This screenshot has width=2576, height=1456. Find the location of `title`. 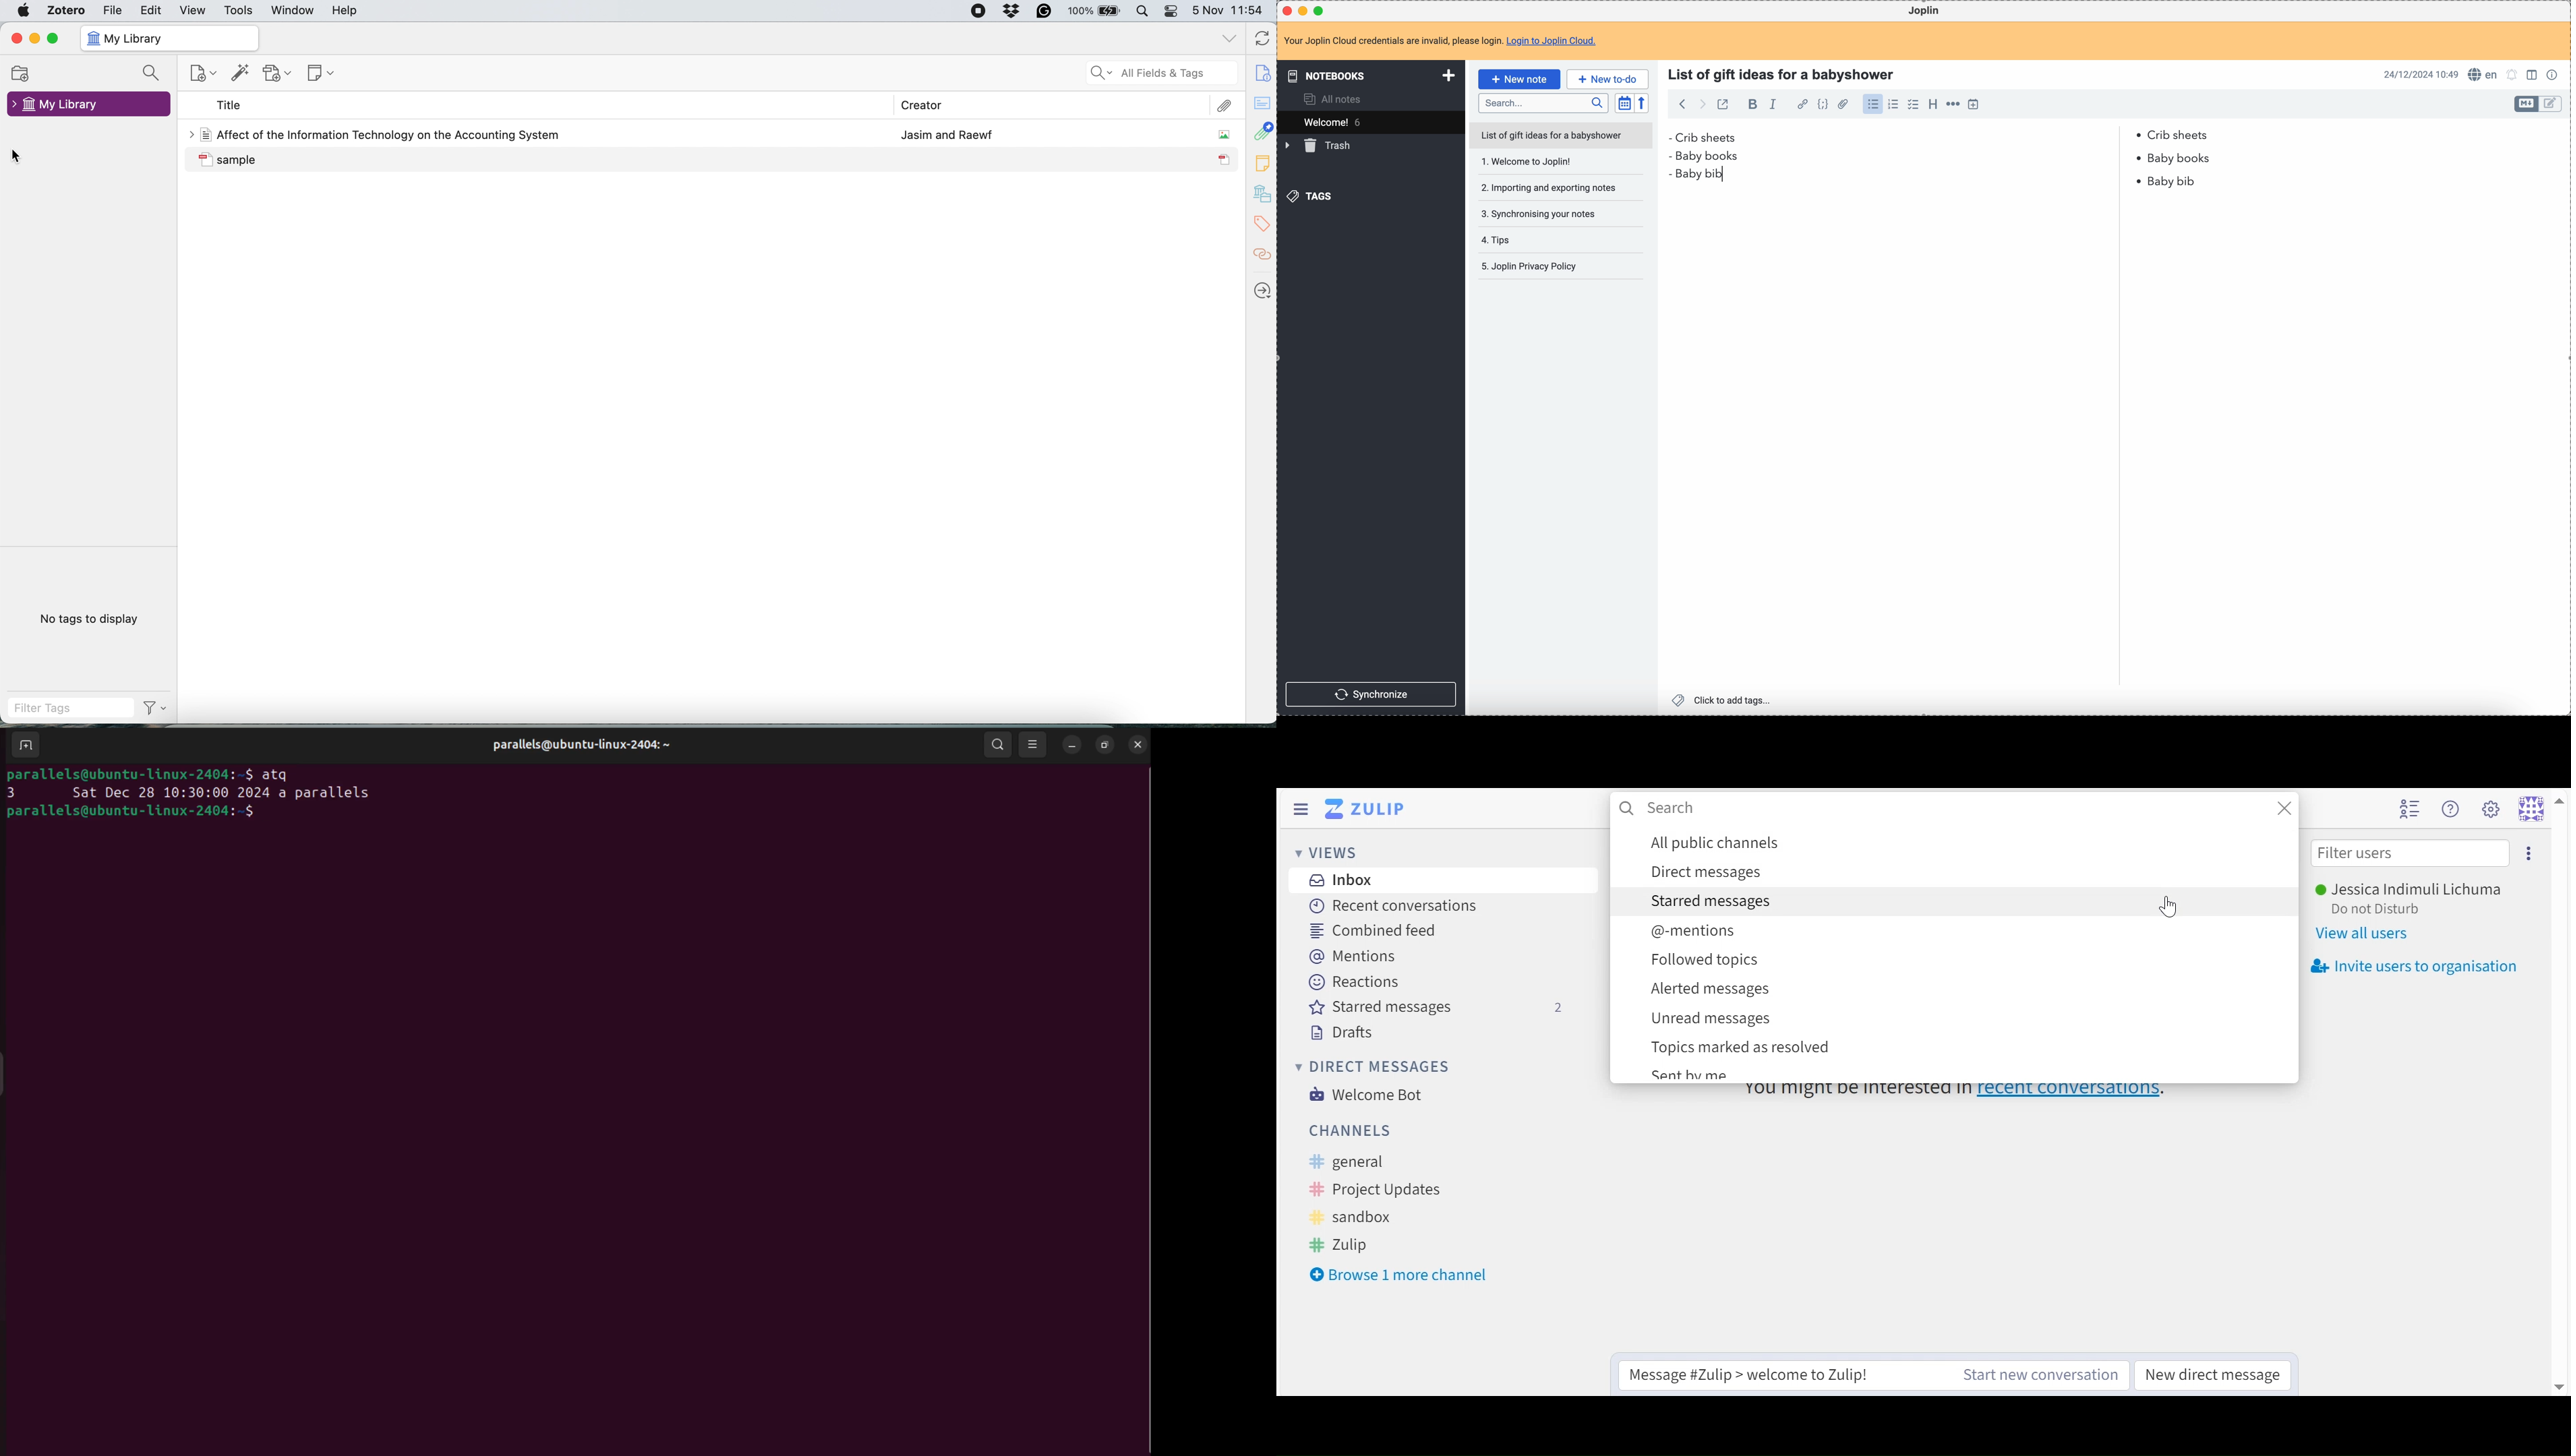

title is located at coordinates (230, 106).